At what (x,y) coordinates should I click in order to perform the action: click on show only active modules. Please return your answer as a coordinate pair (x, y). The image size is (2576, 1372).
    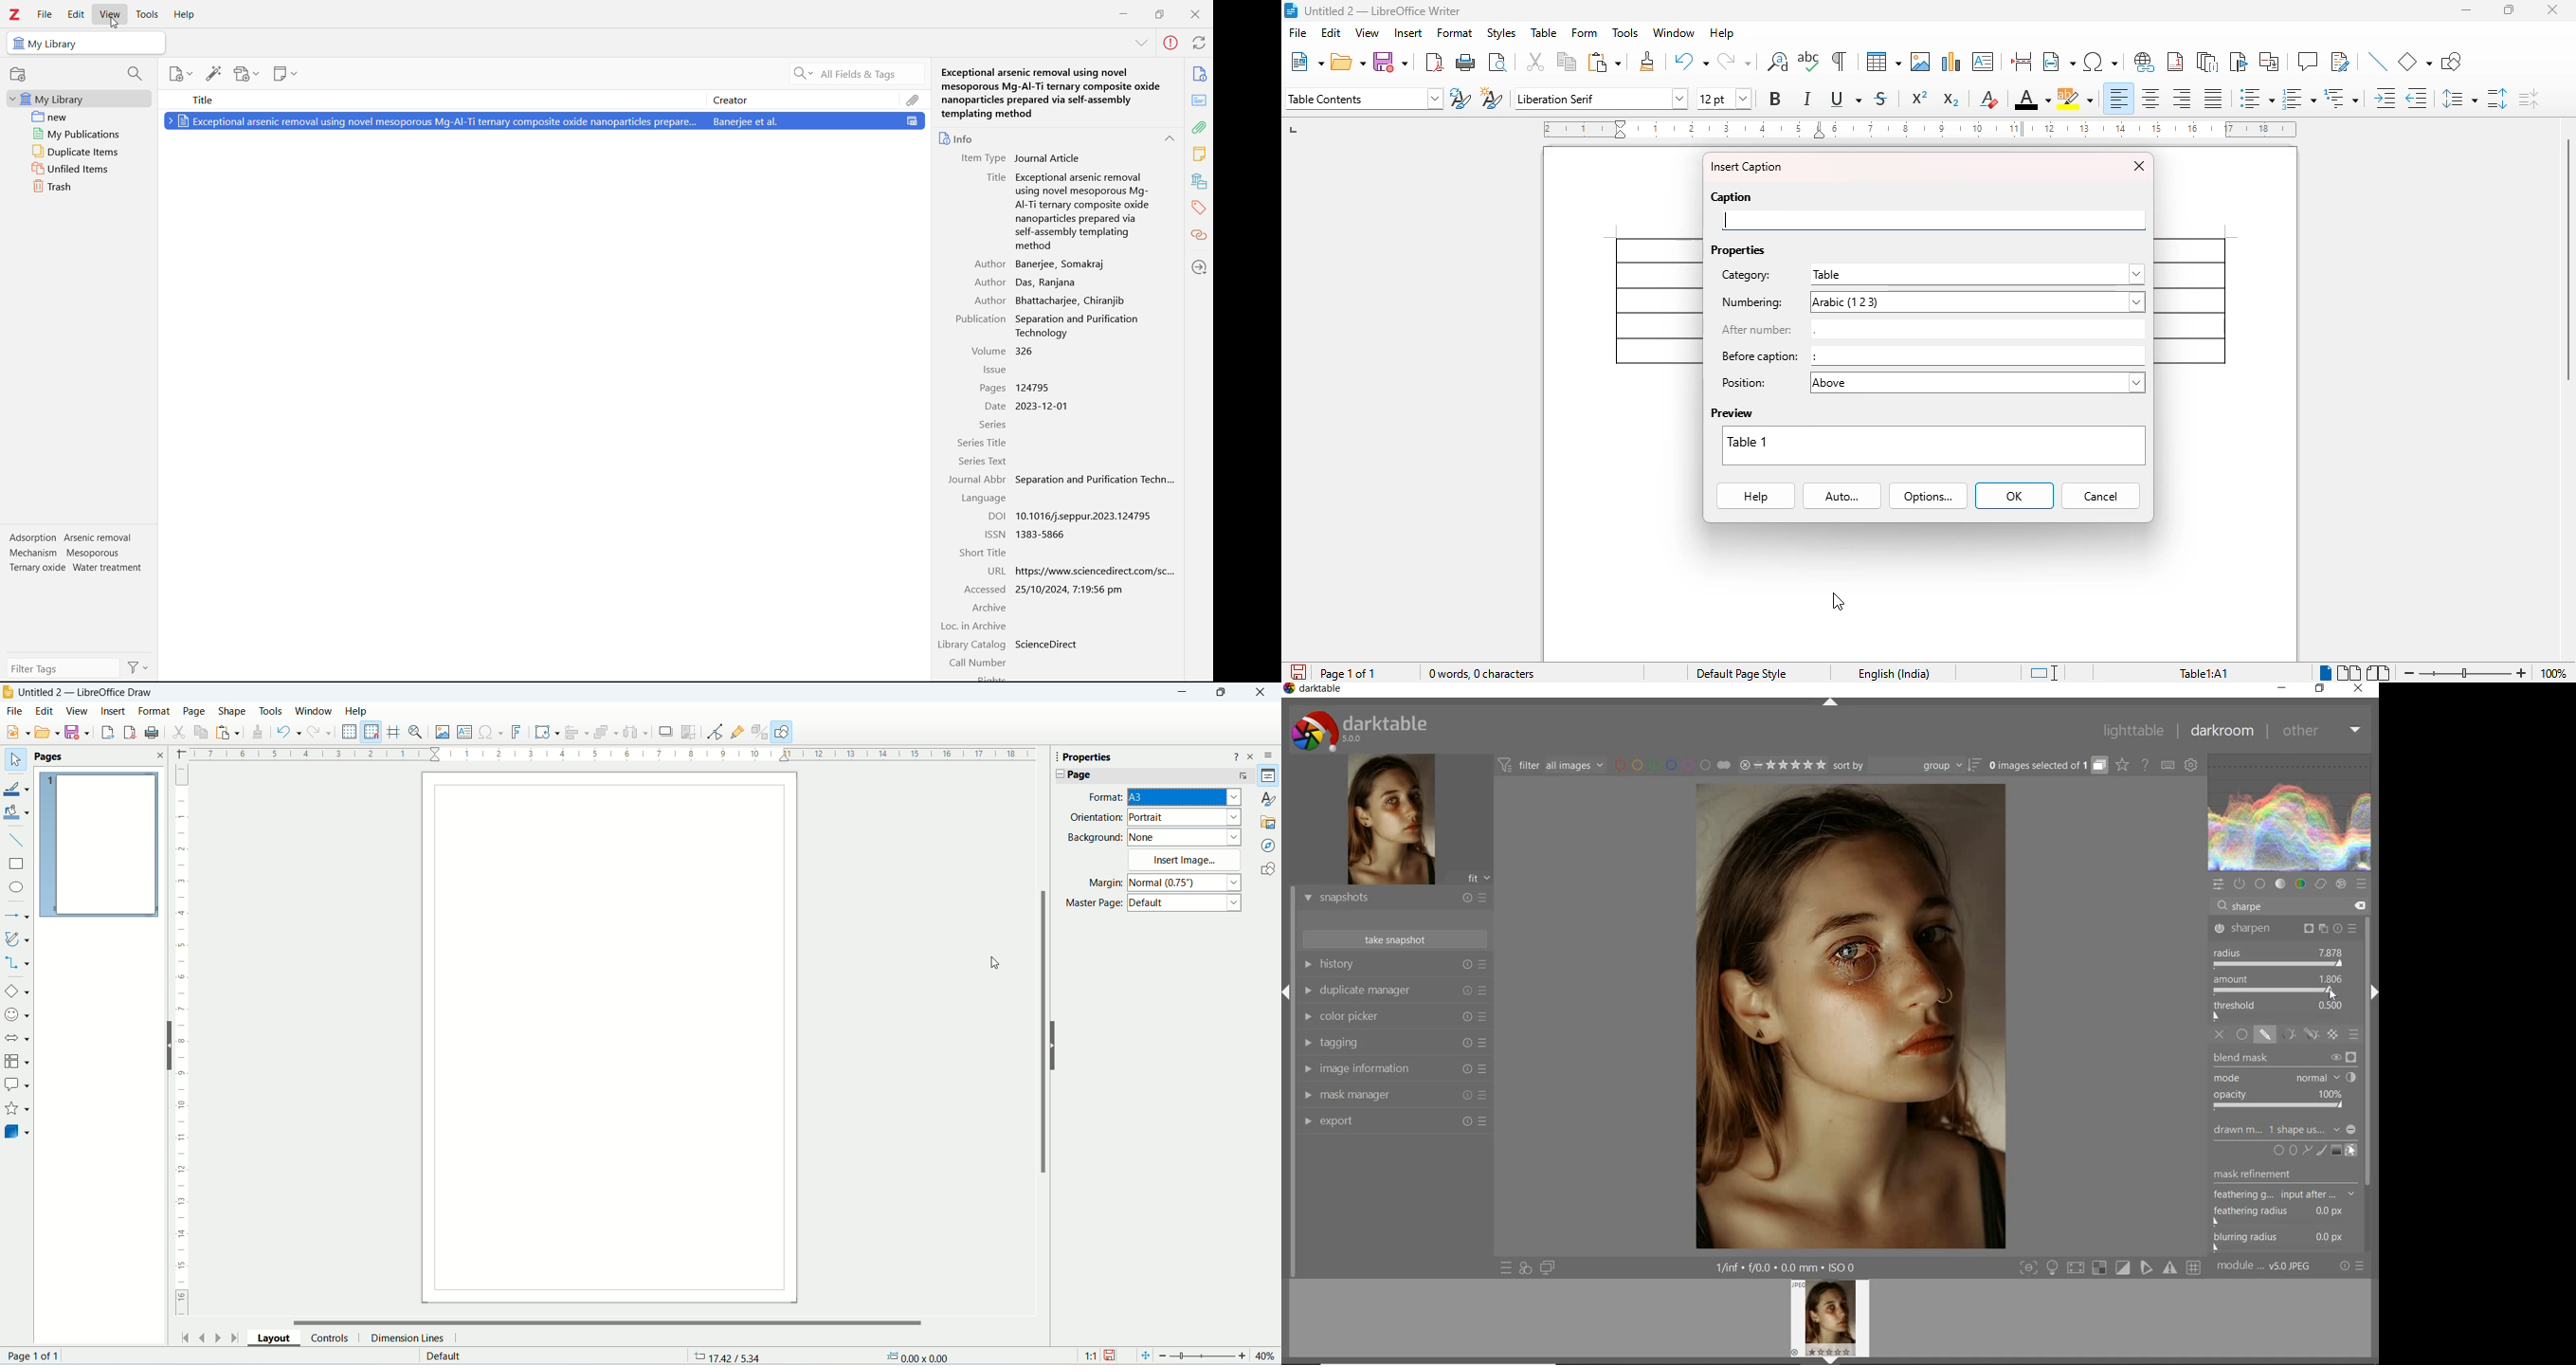
    Looking at the image, I should click on (2242, 884).